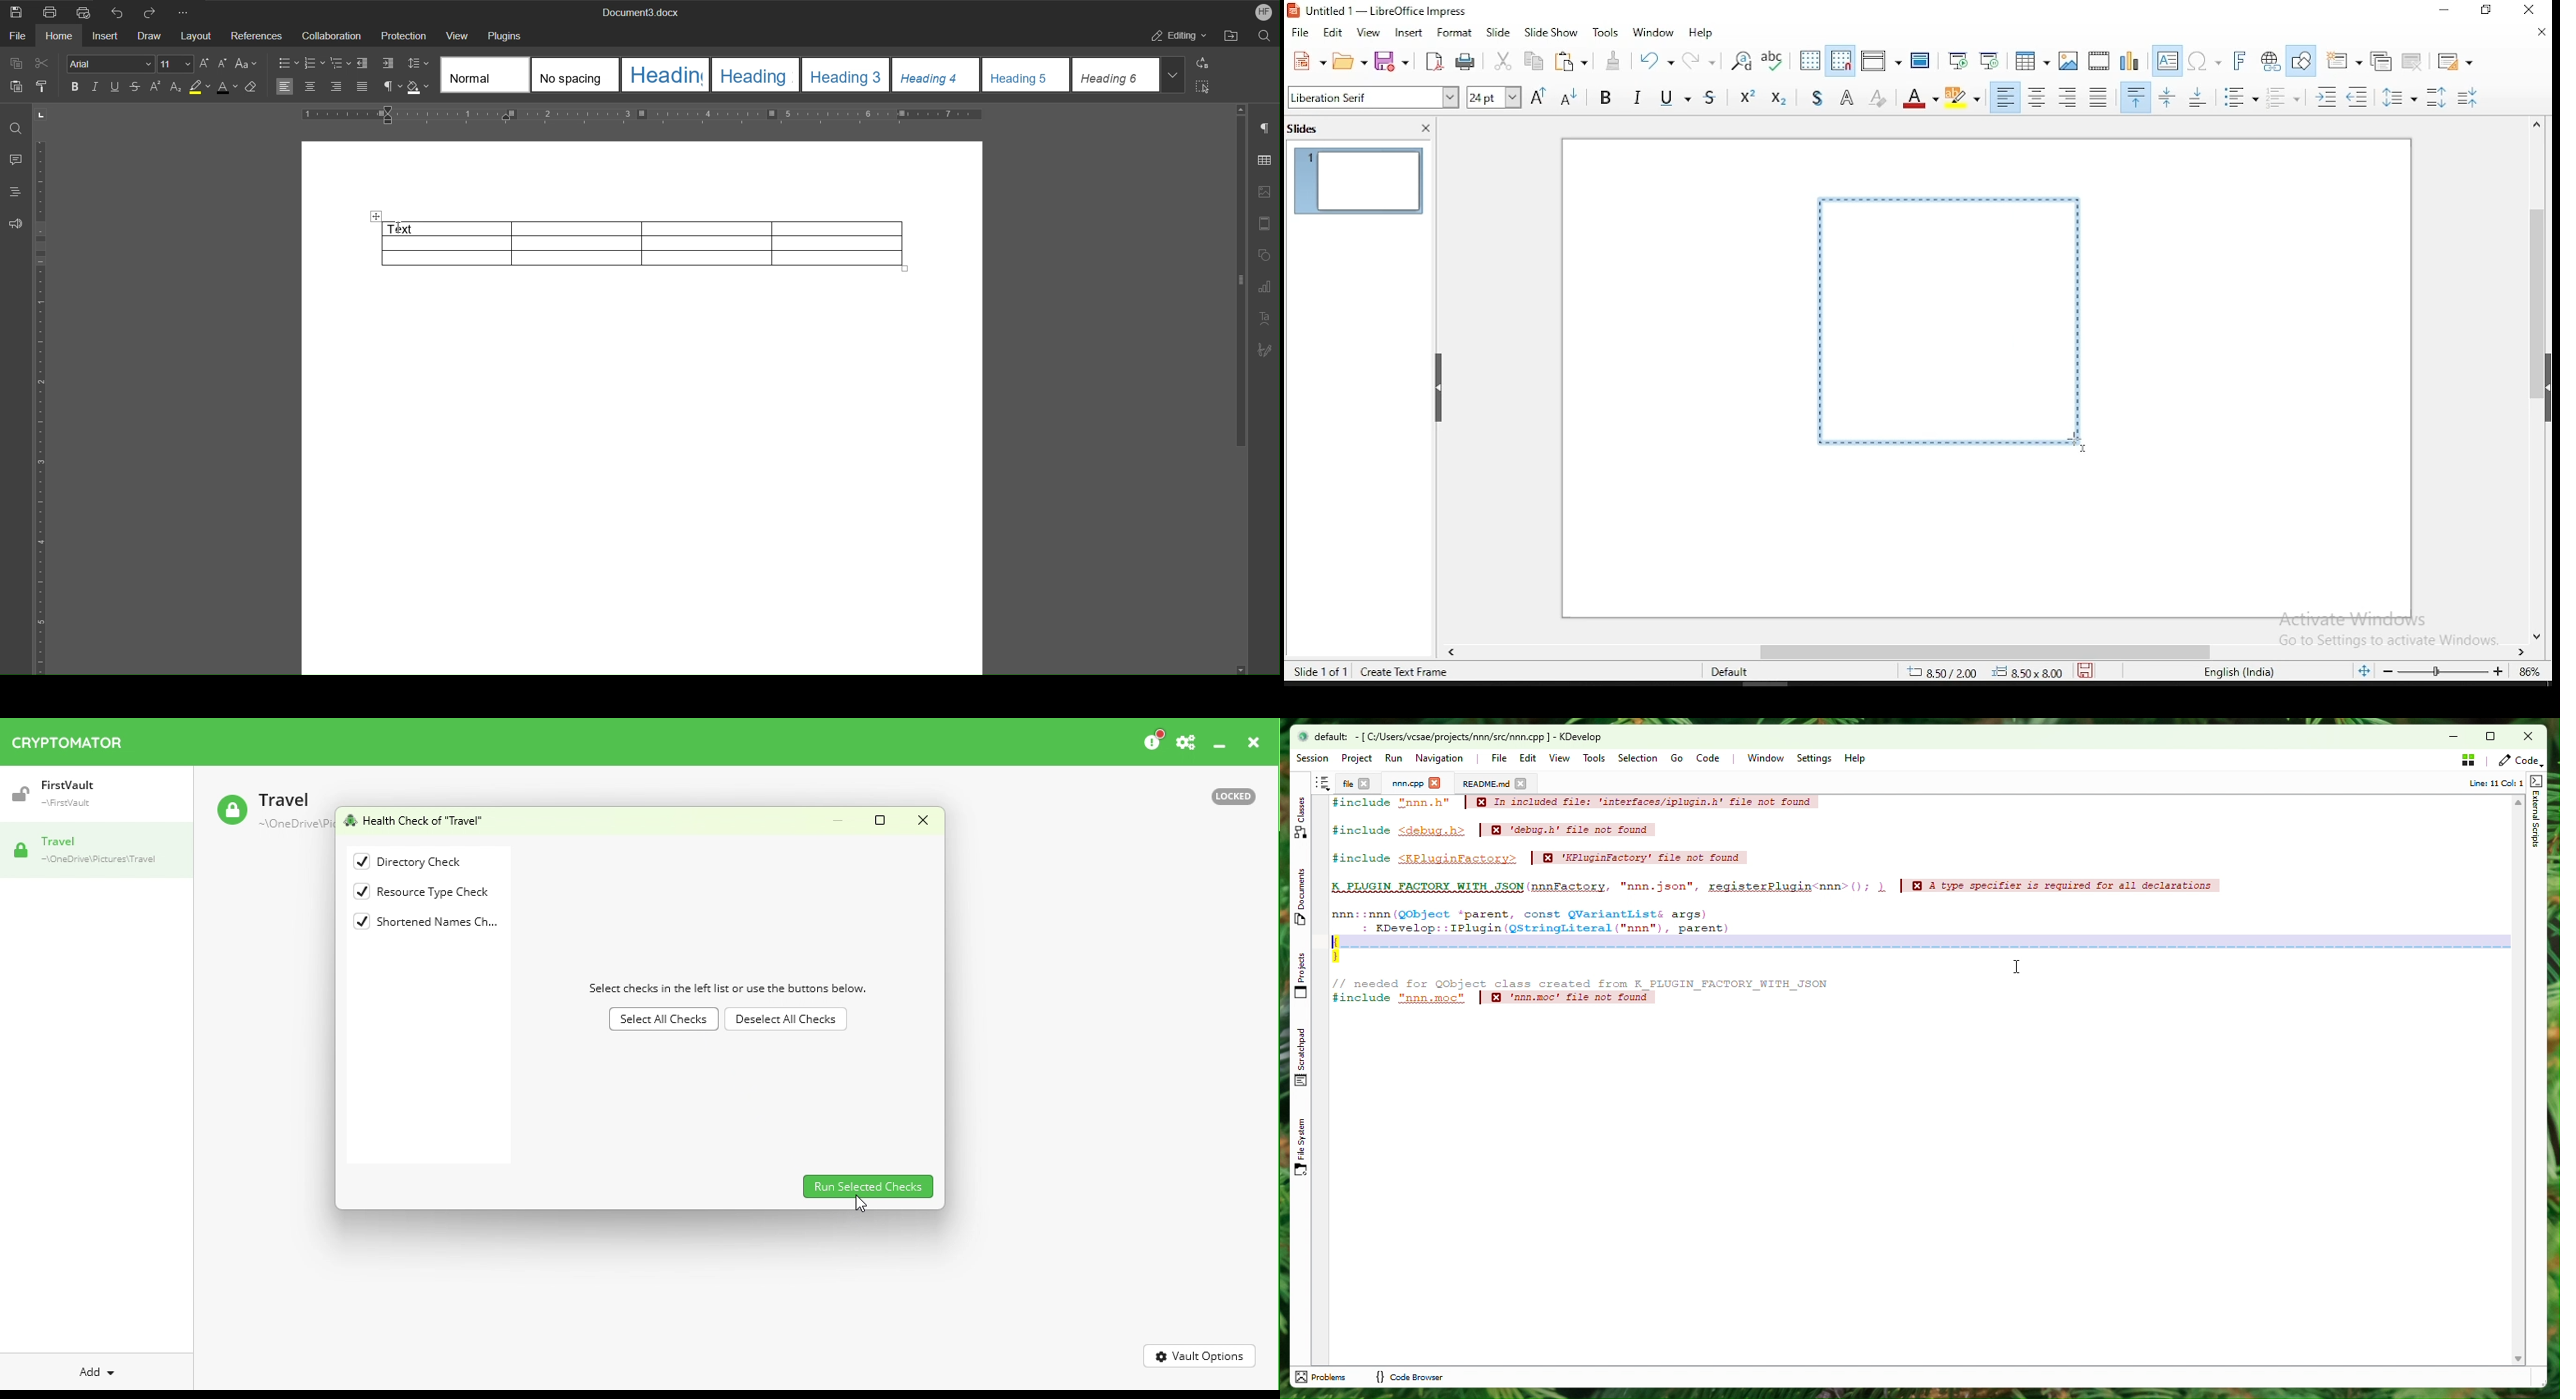 The image size is (2576, 1400). What do you see at coordinates (1727, 672) in the screenshot?
I see `default` at bounding box center [1727, 672].